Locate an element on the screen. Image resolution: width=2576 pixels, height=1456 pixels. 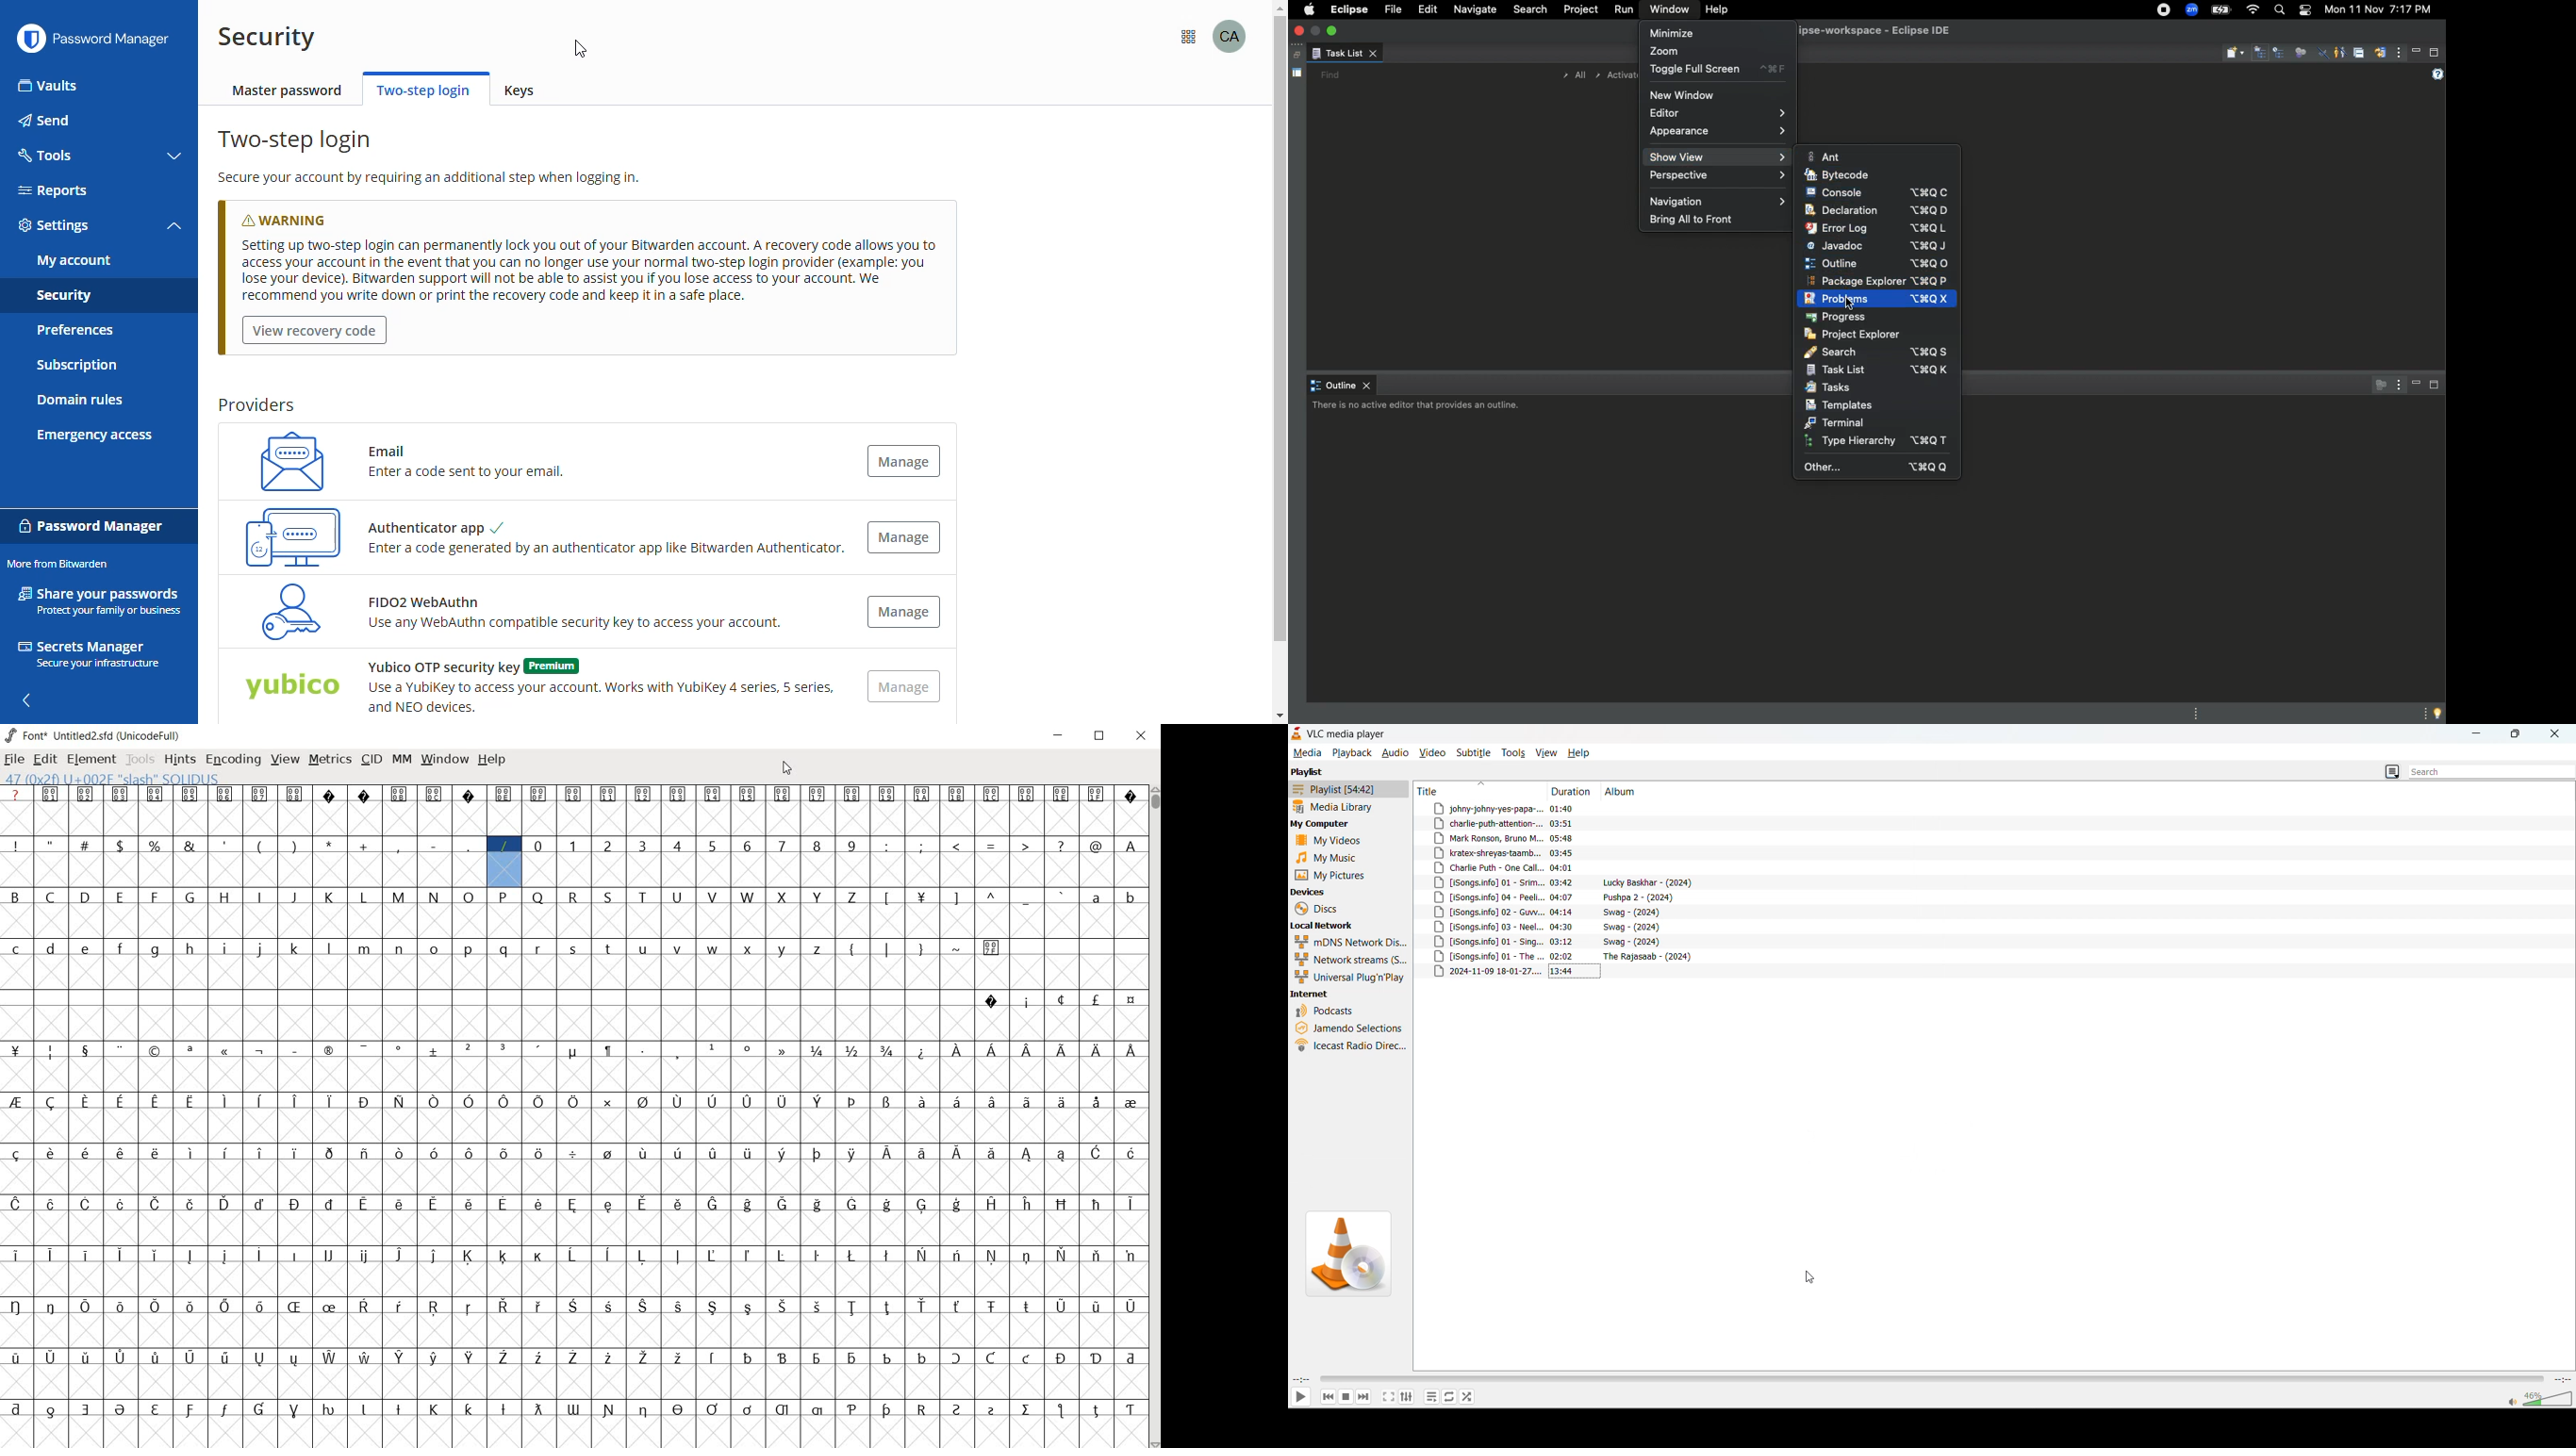
album is located at coordinates (1621, 792).